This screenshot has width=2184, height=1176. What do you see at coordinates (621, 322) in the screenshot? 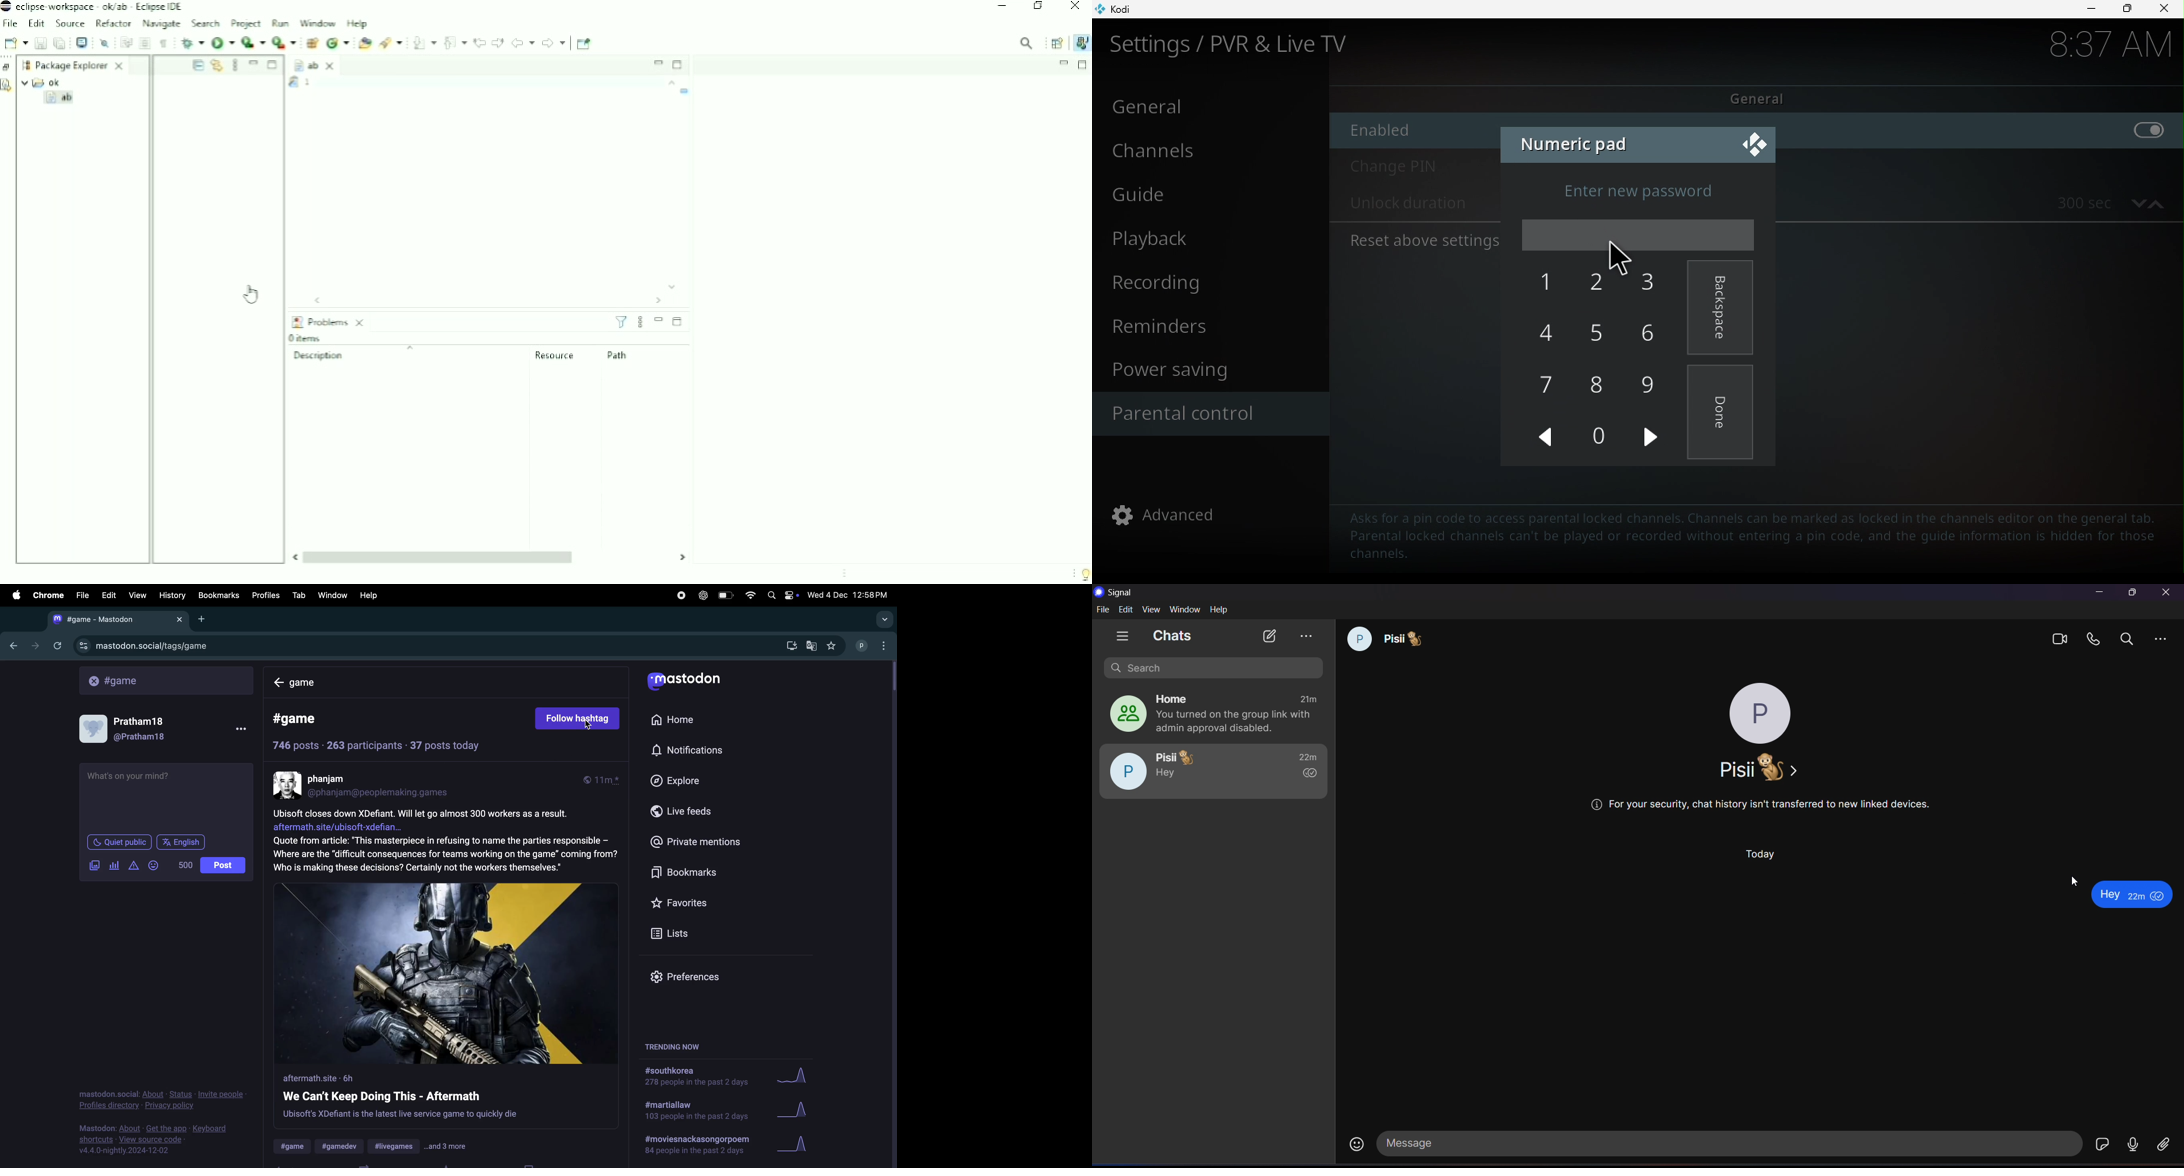
I see `Filters` at bounding box center [621, 322].